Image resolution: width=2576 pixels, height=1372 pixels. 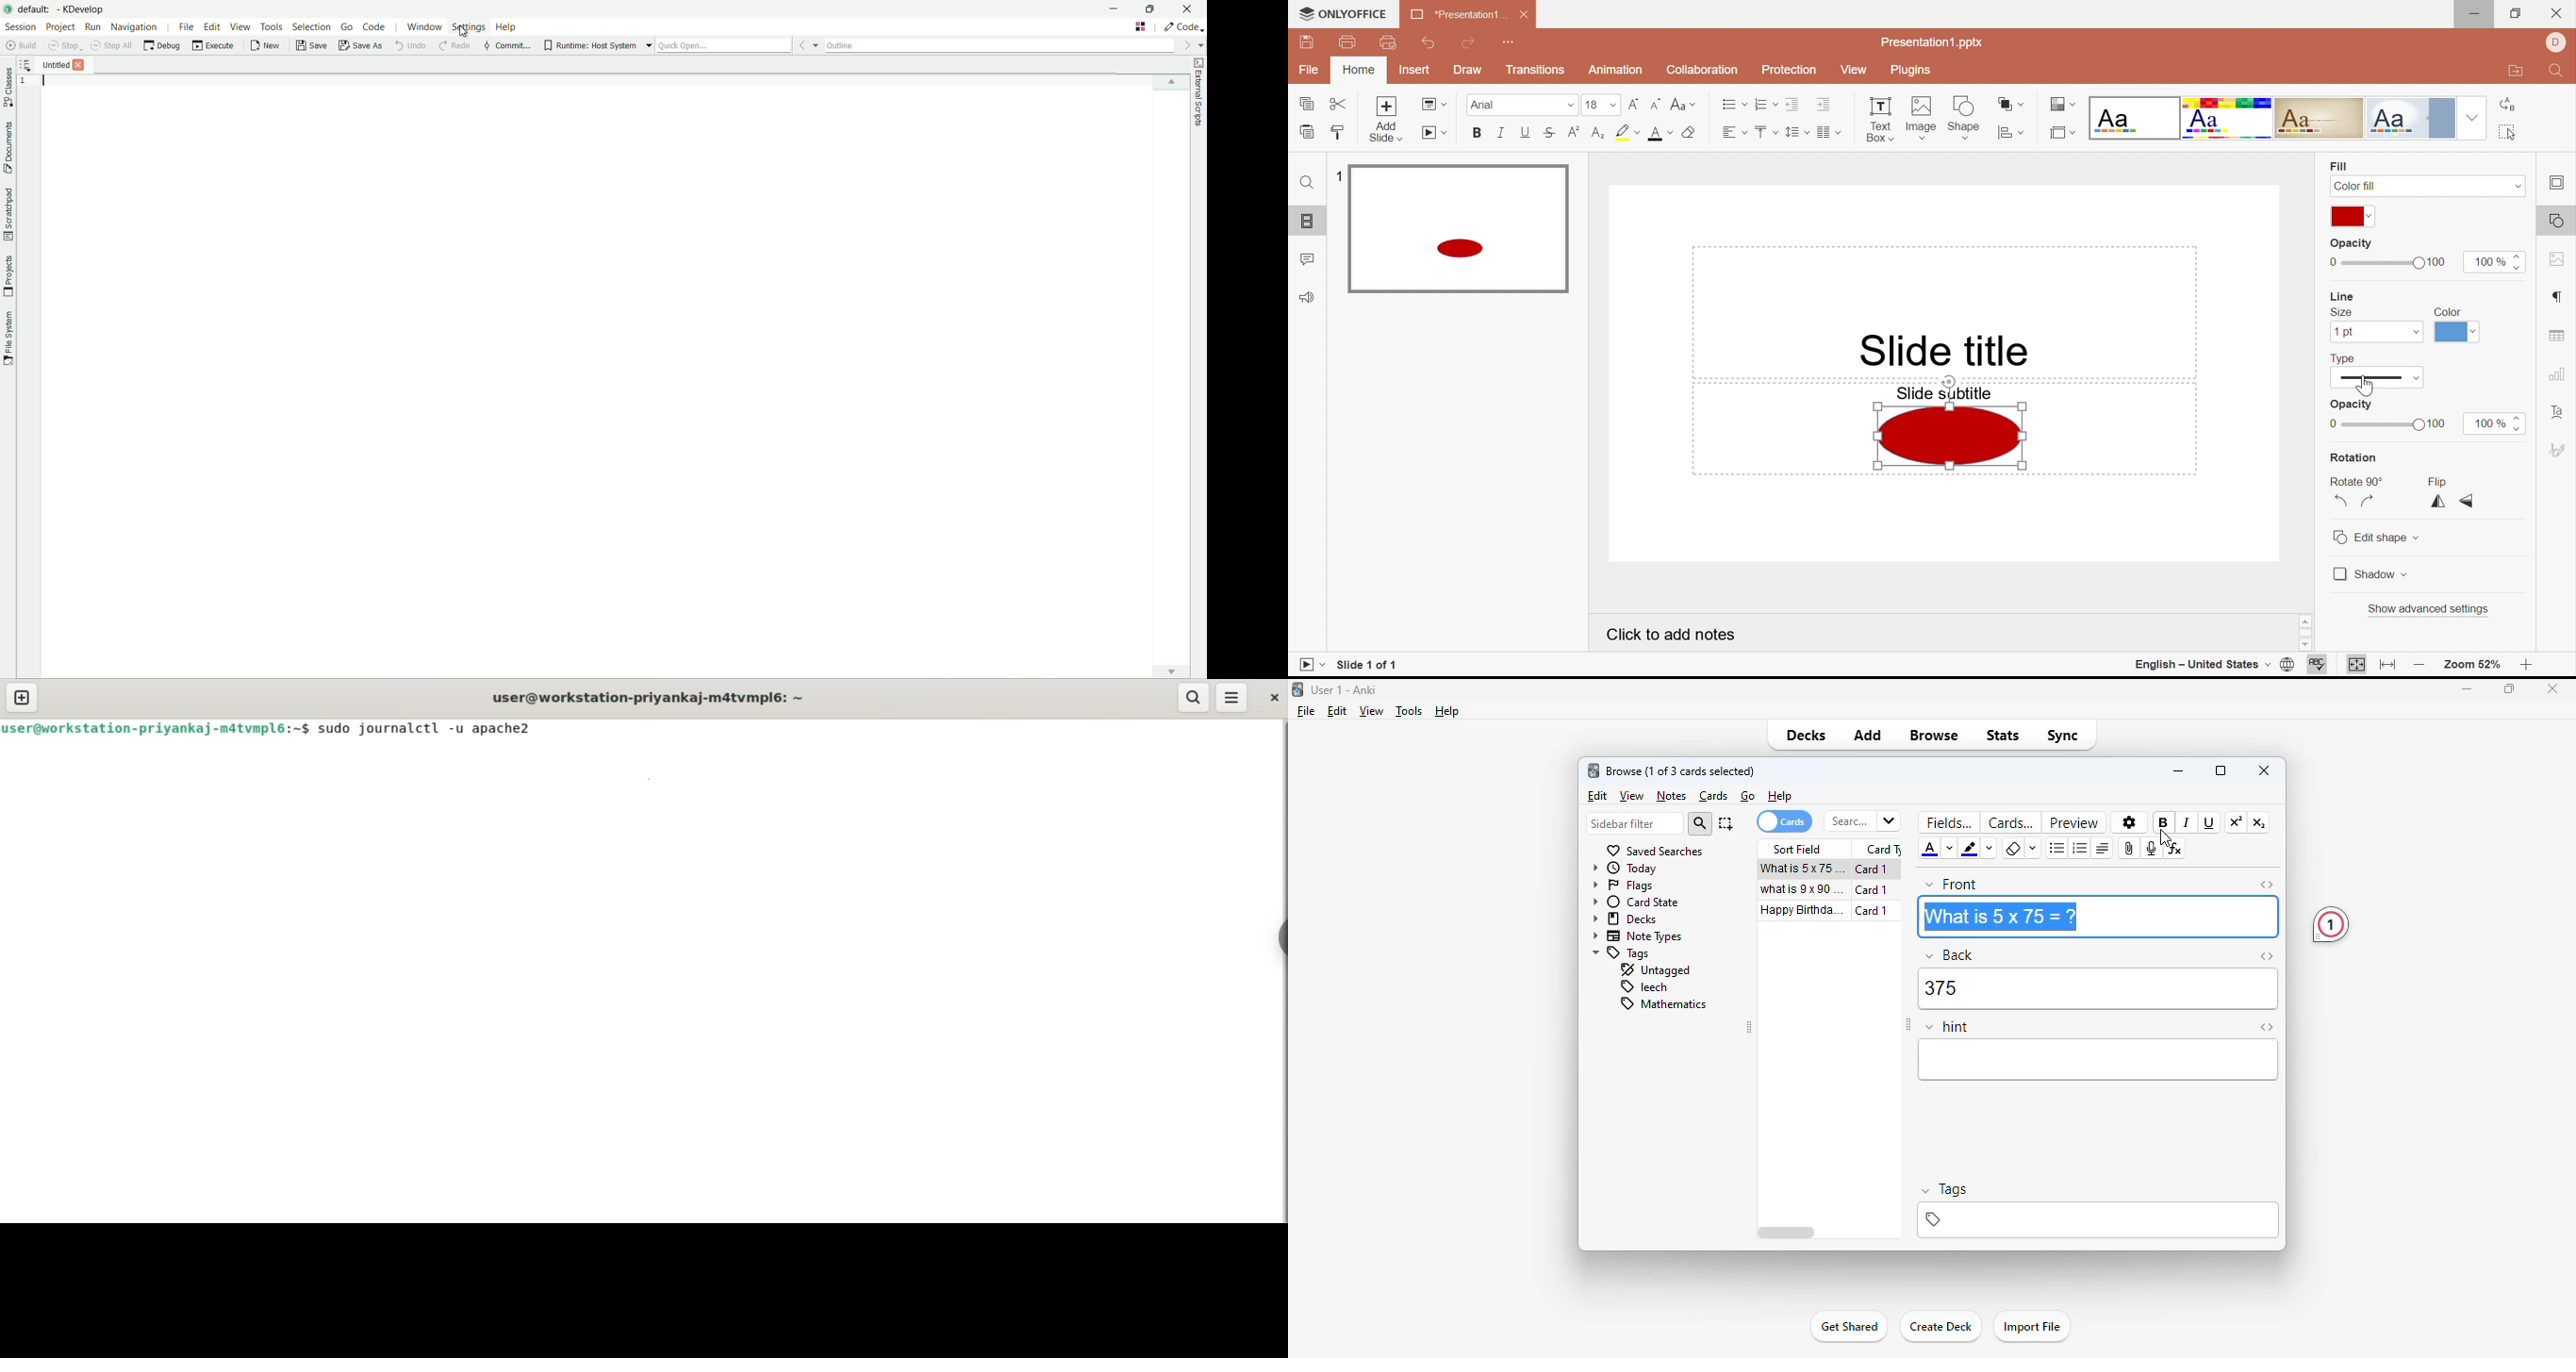 What do you see at coordinates (2266, 957) in the screenshot?
I see `toggle HTML editor` at bounding box center [2266, 957].